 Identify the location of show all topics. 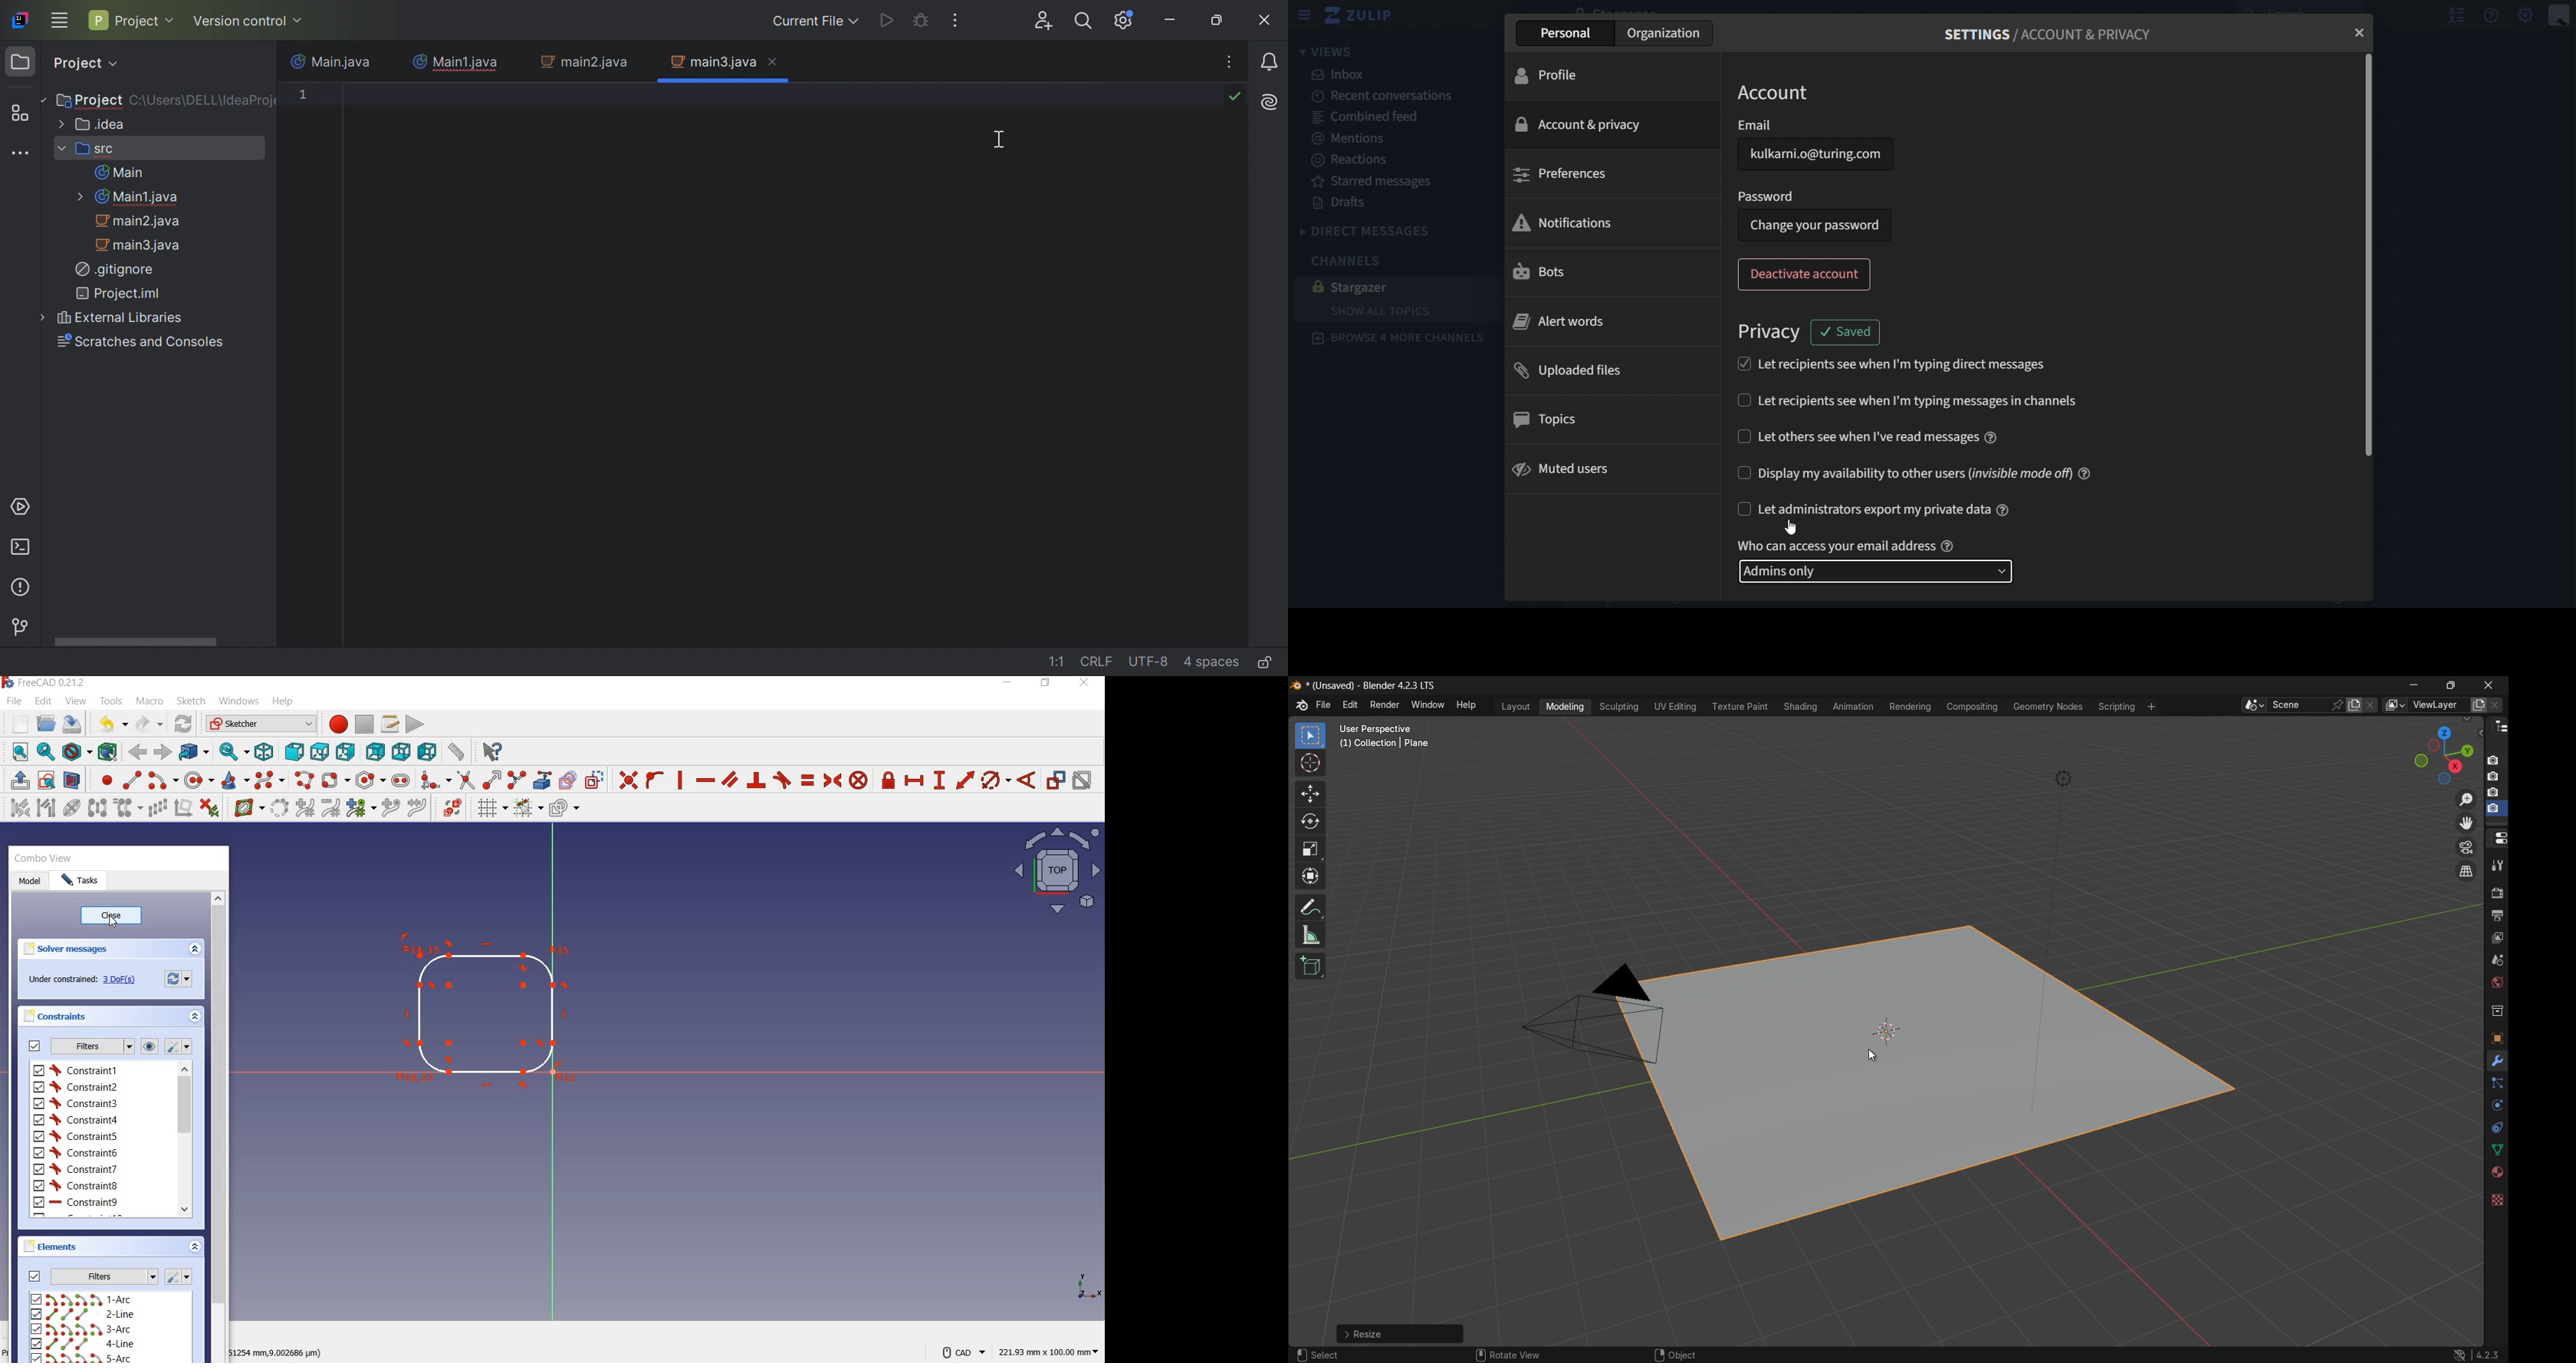
(1381, 311).